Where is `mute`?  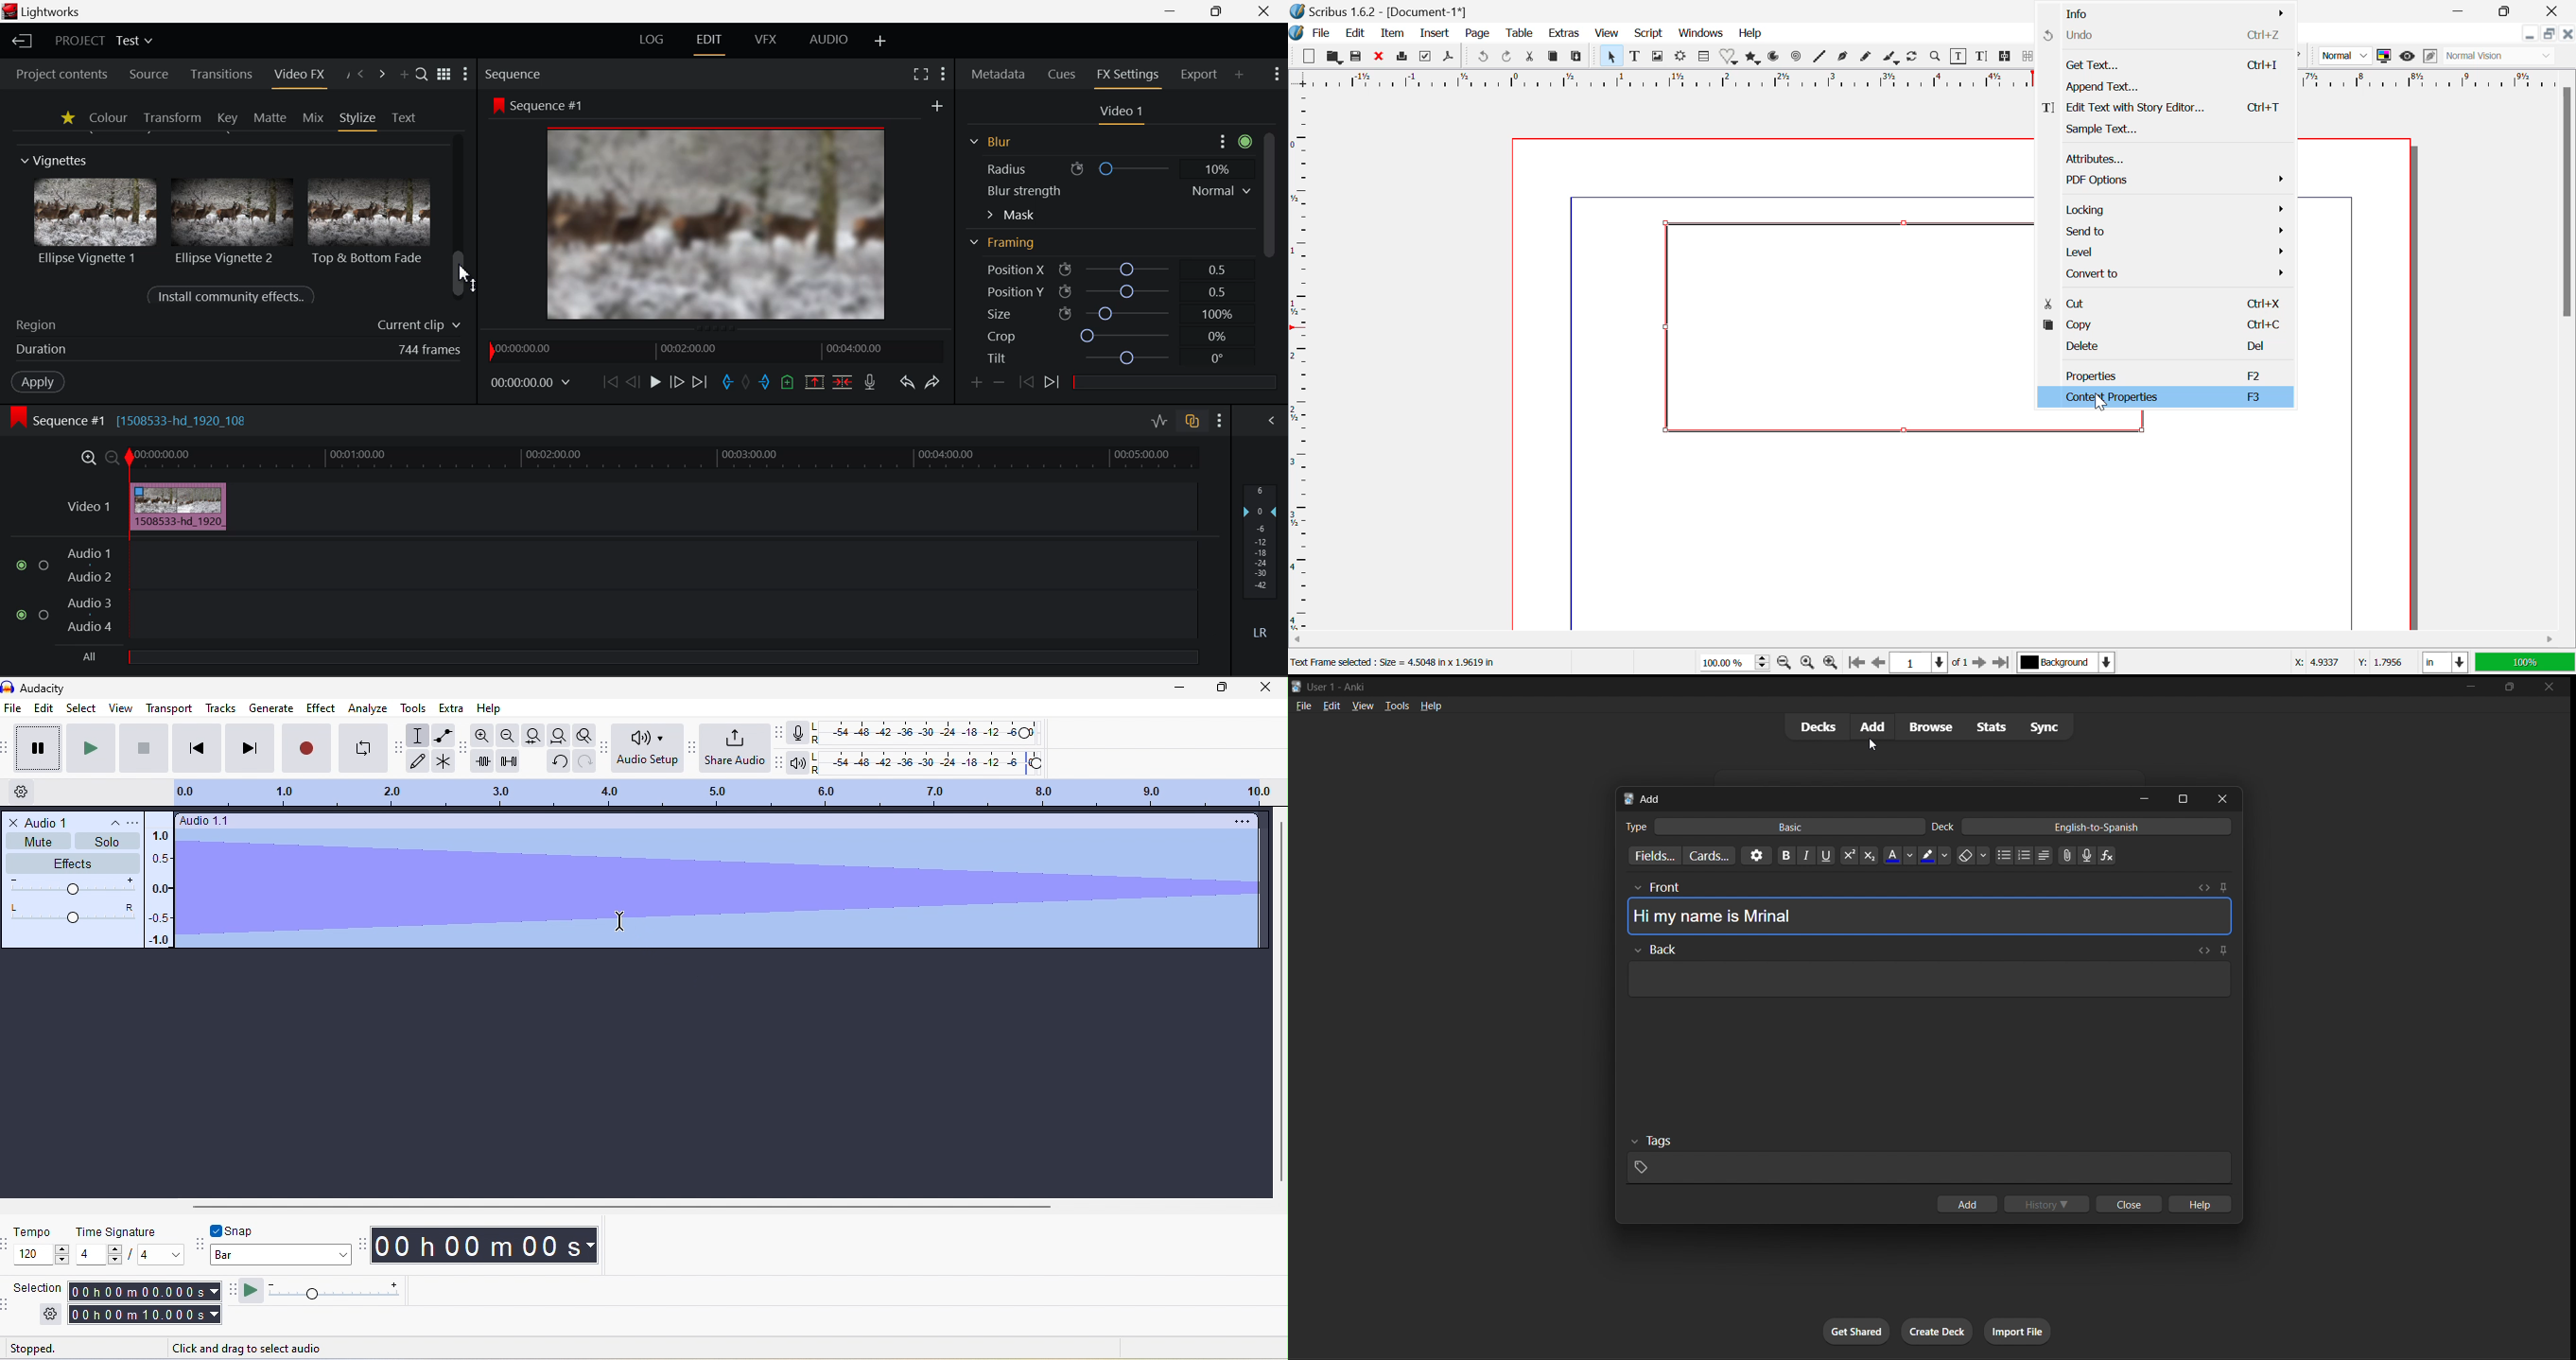
mute is located at coordinates (39, 841).